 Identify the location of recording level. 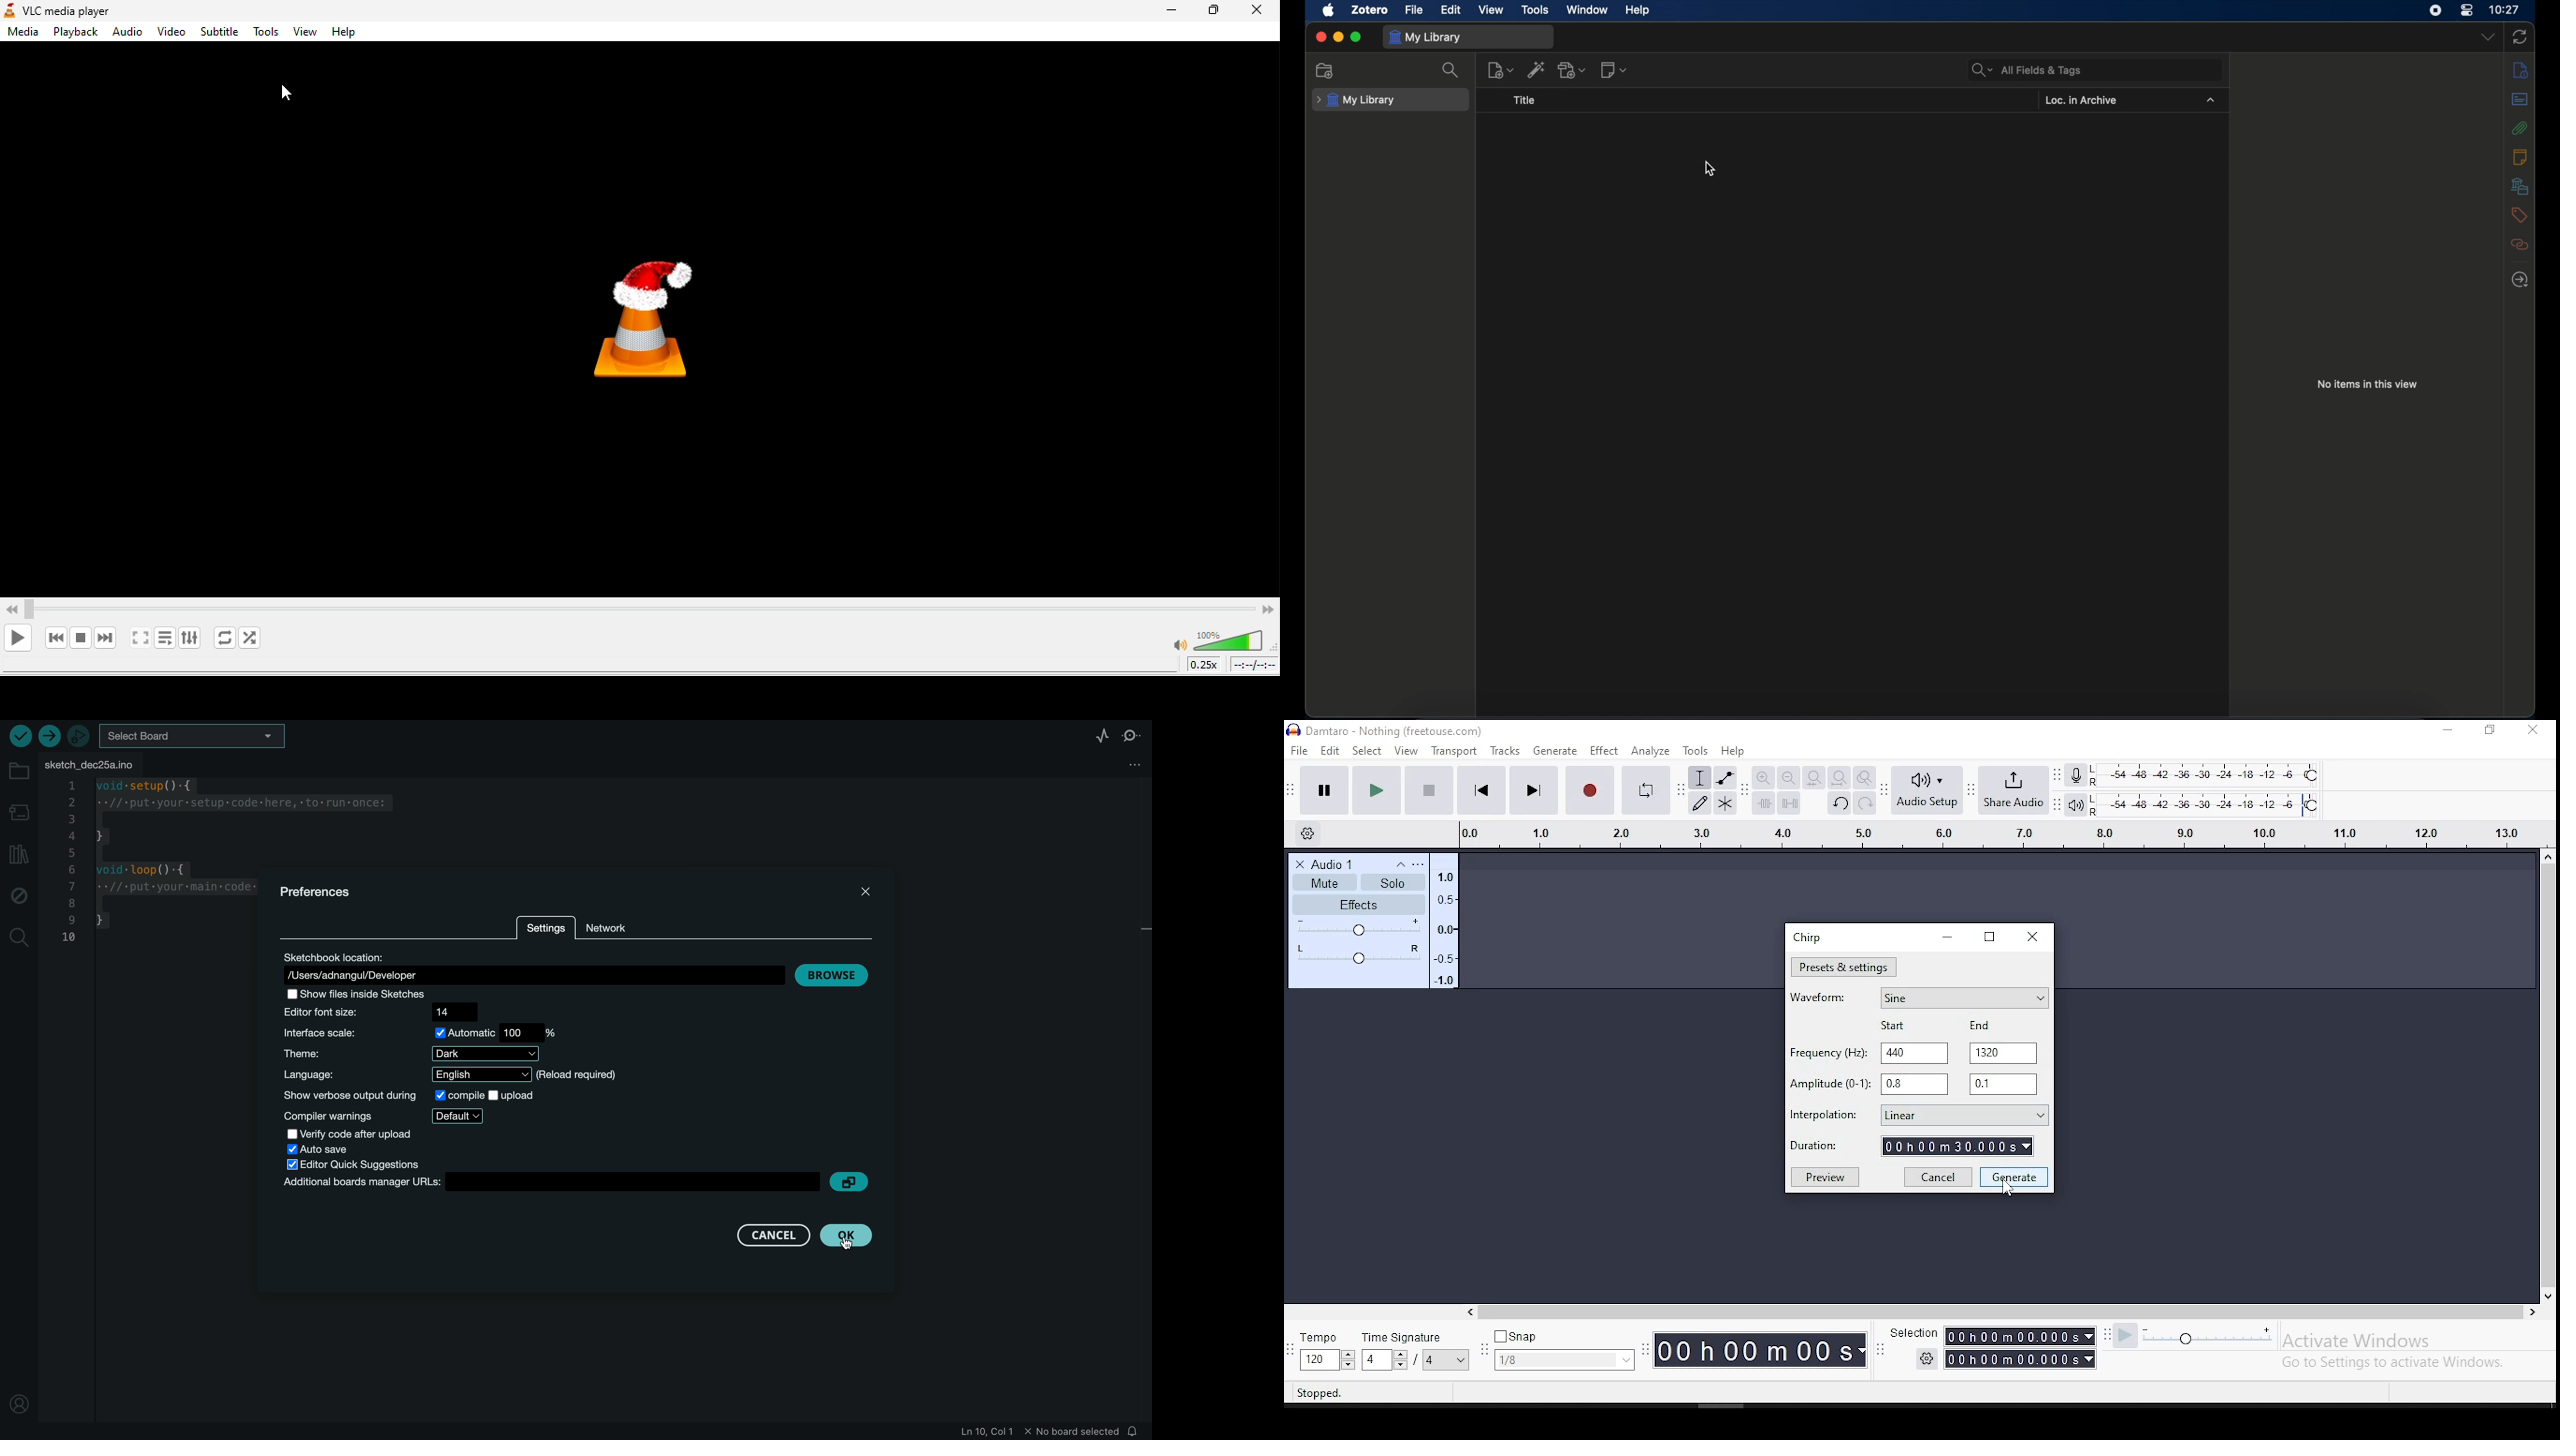
(2212, 775).